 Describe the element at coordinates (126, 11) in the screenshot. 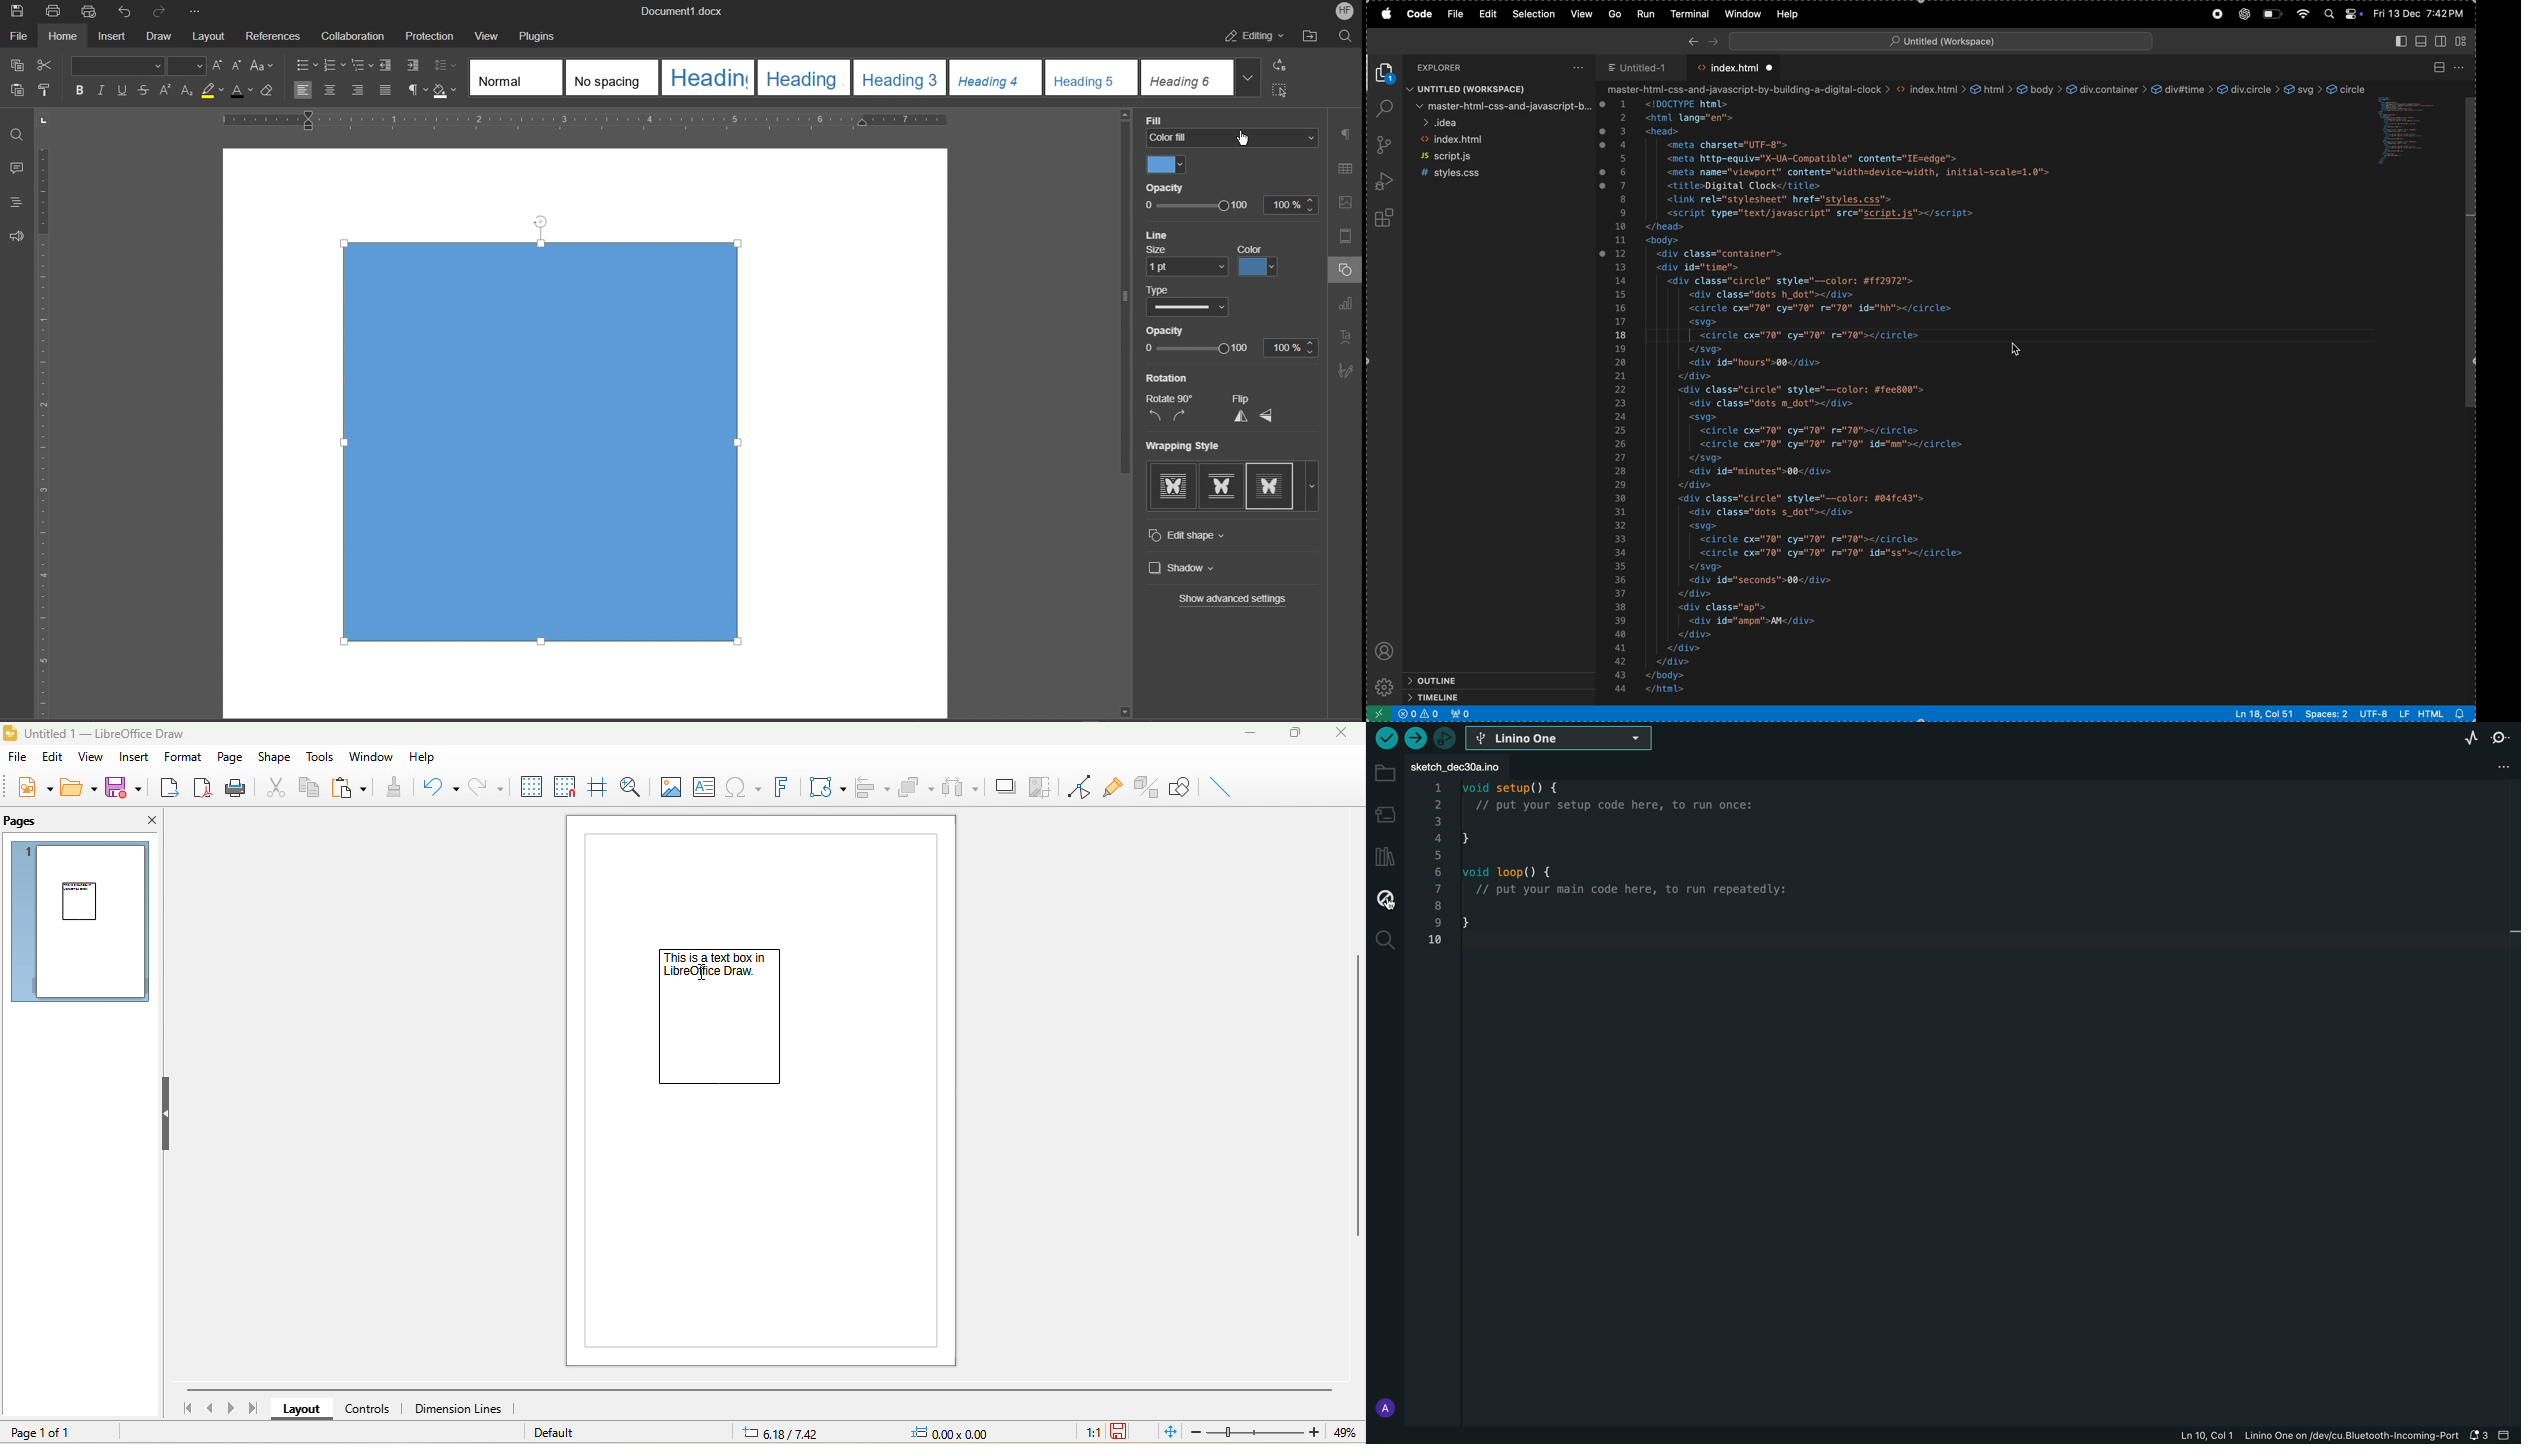

I see `Undo` at that location.